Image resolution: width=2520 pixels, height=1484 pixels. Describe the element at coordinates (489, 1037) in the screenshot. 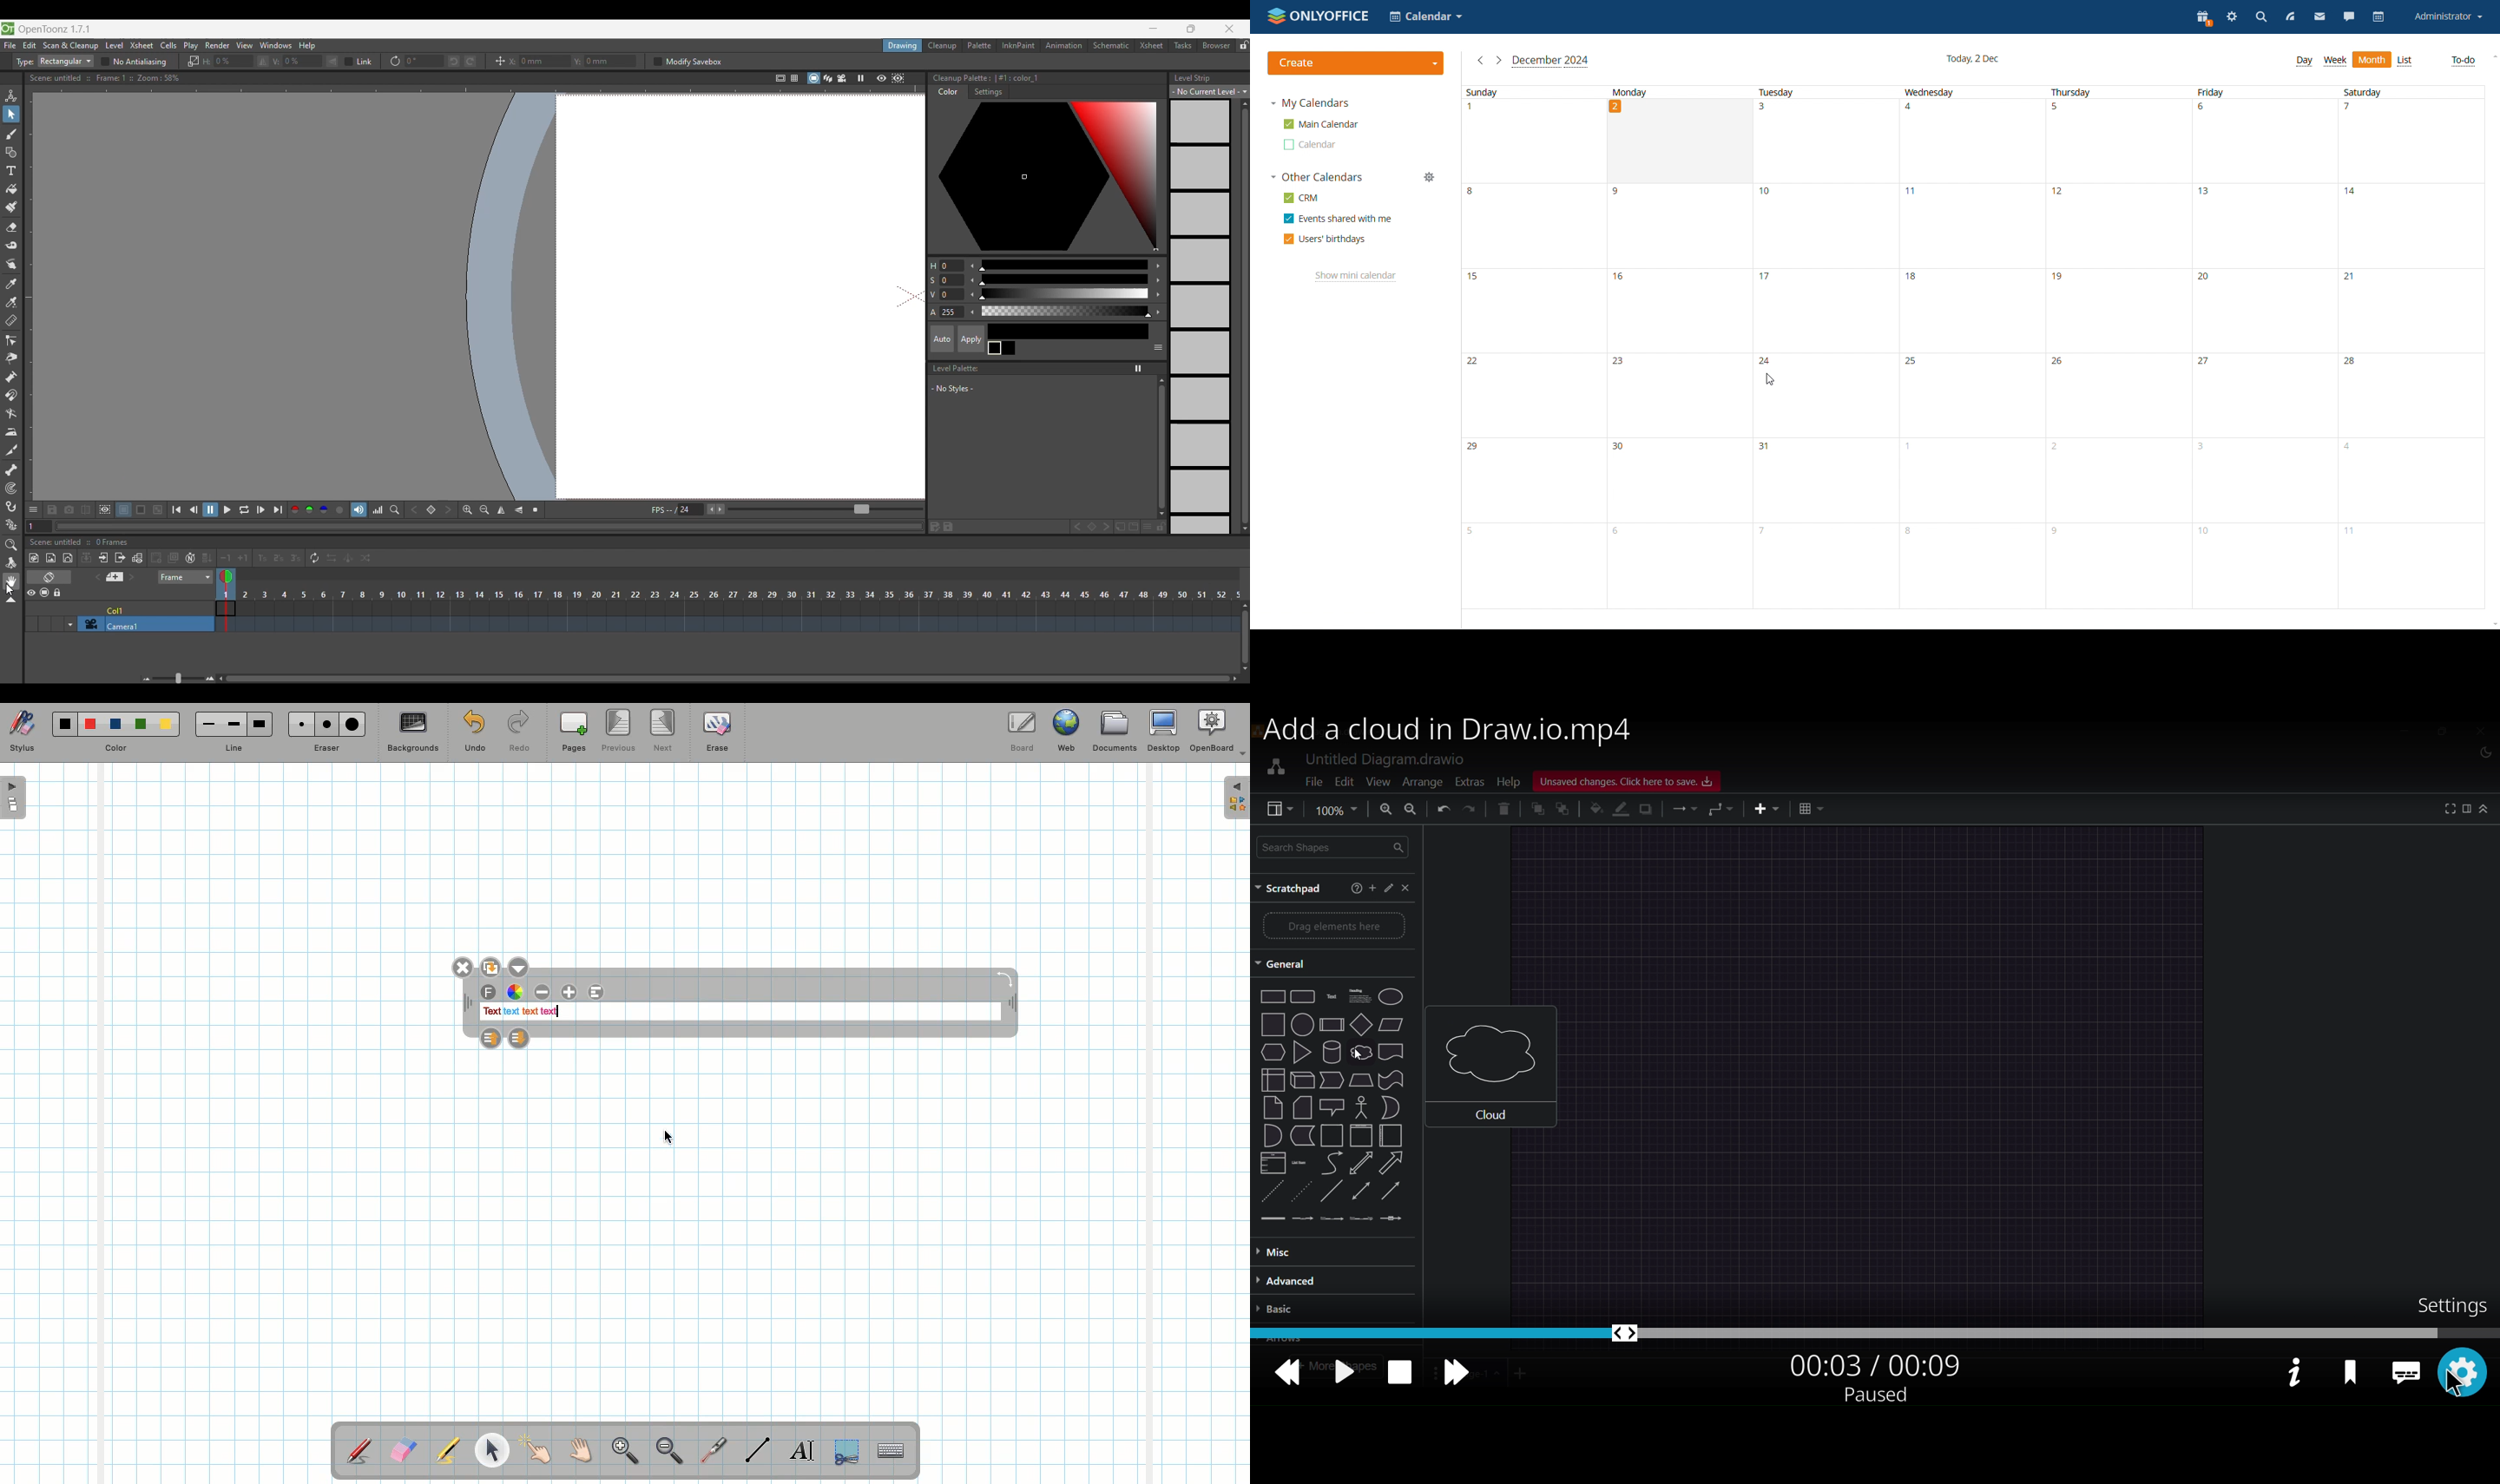

I see `Layer up` at that location.